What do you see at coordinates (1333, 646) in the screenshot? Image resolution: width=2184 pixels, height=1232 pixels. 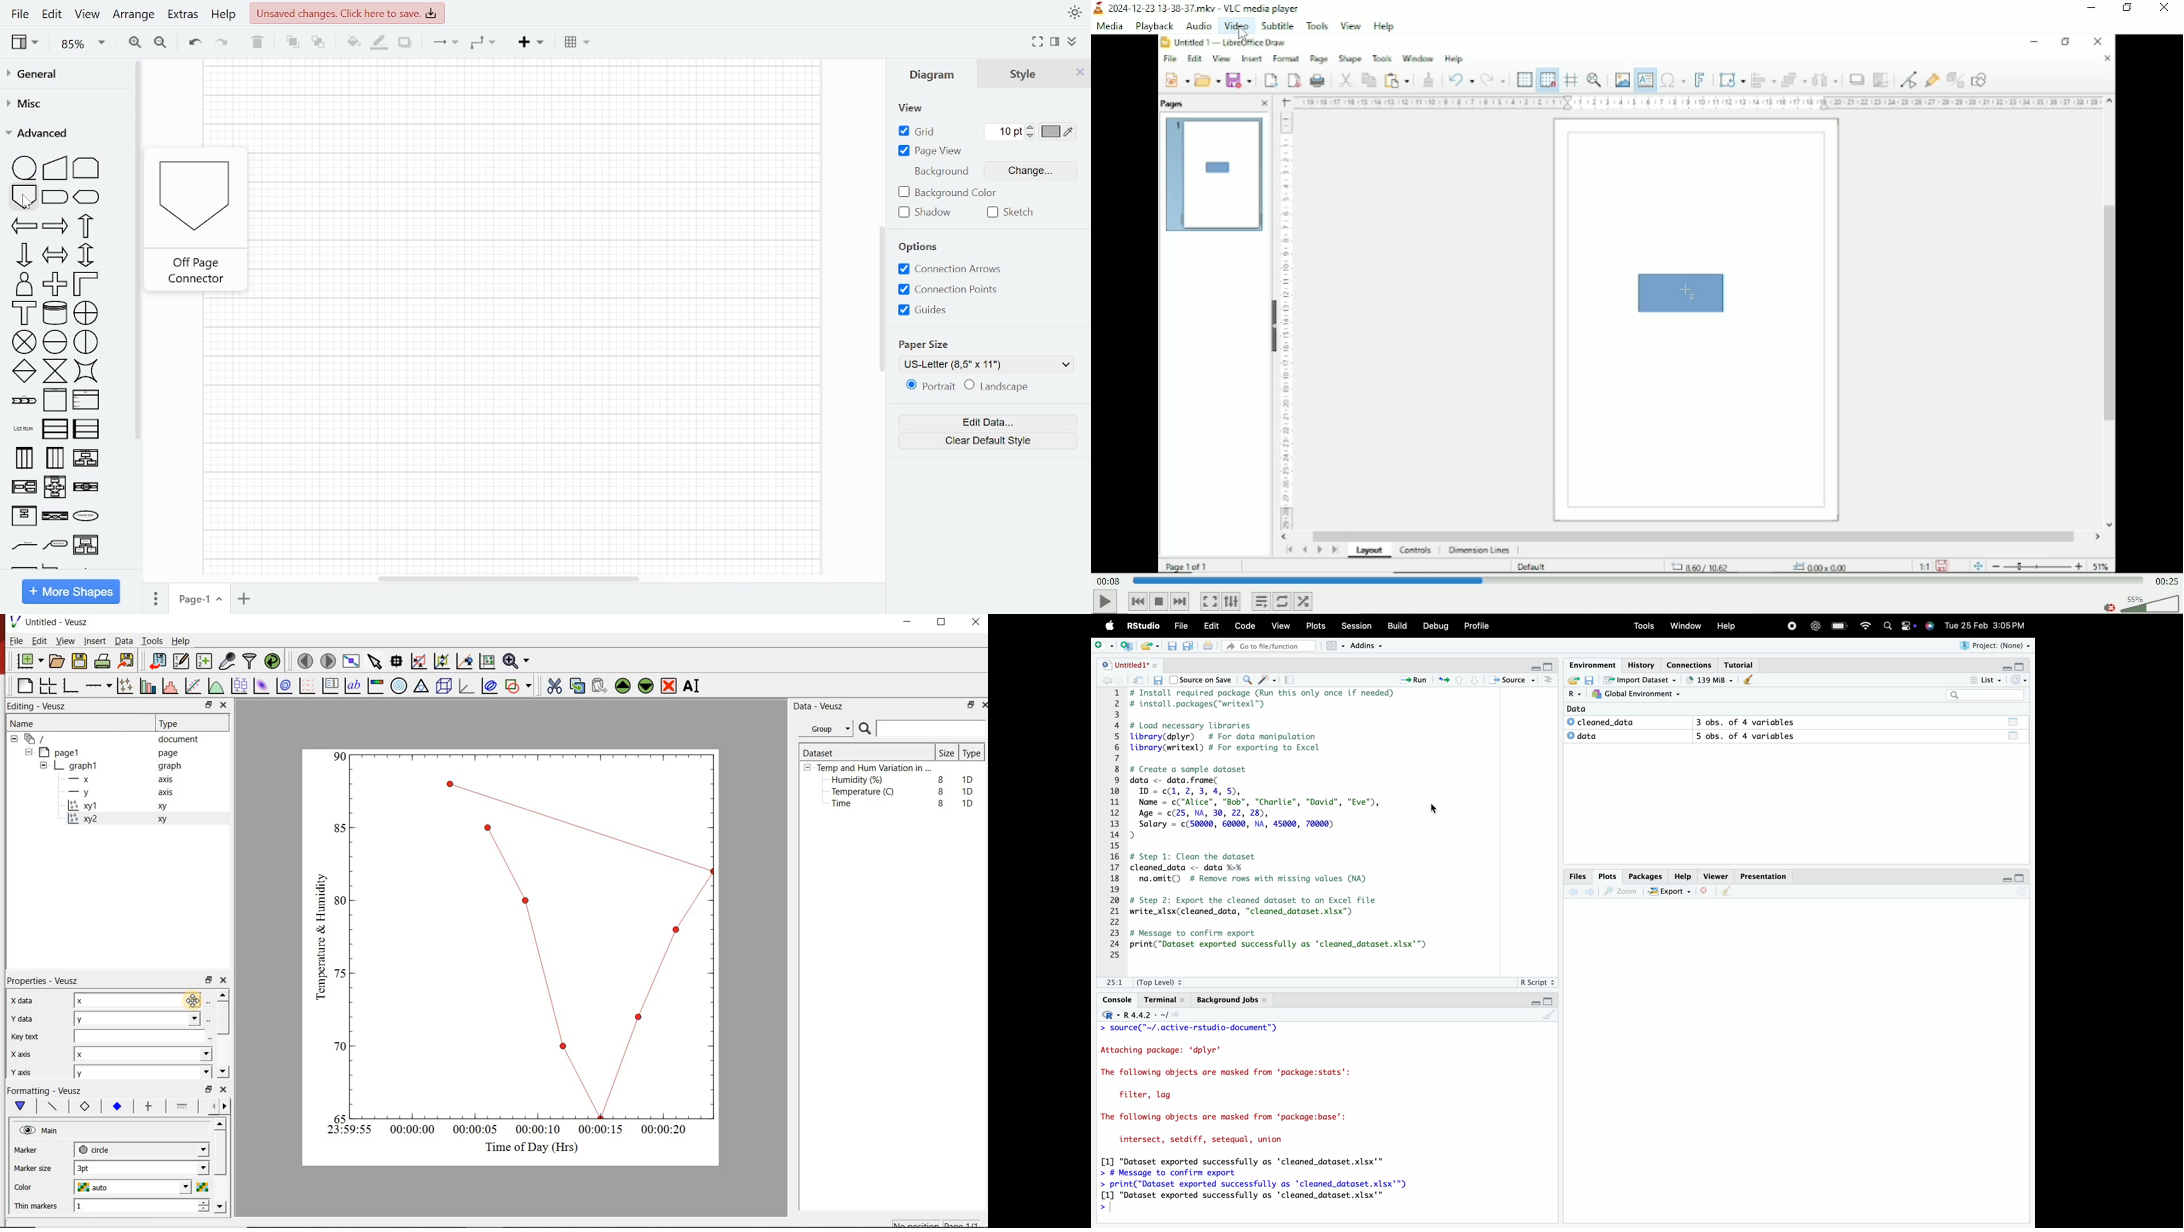 I see `Workspace panes` at bounding box center [1333, 646].